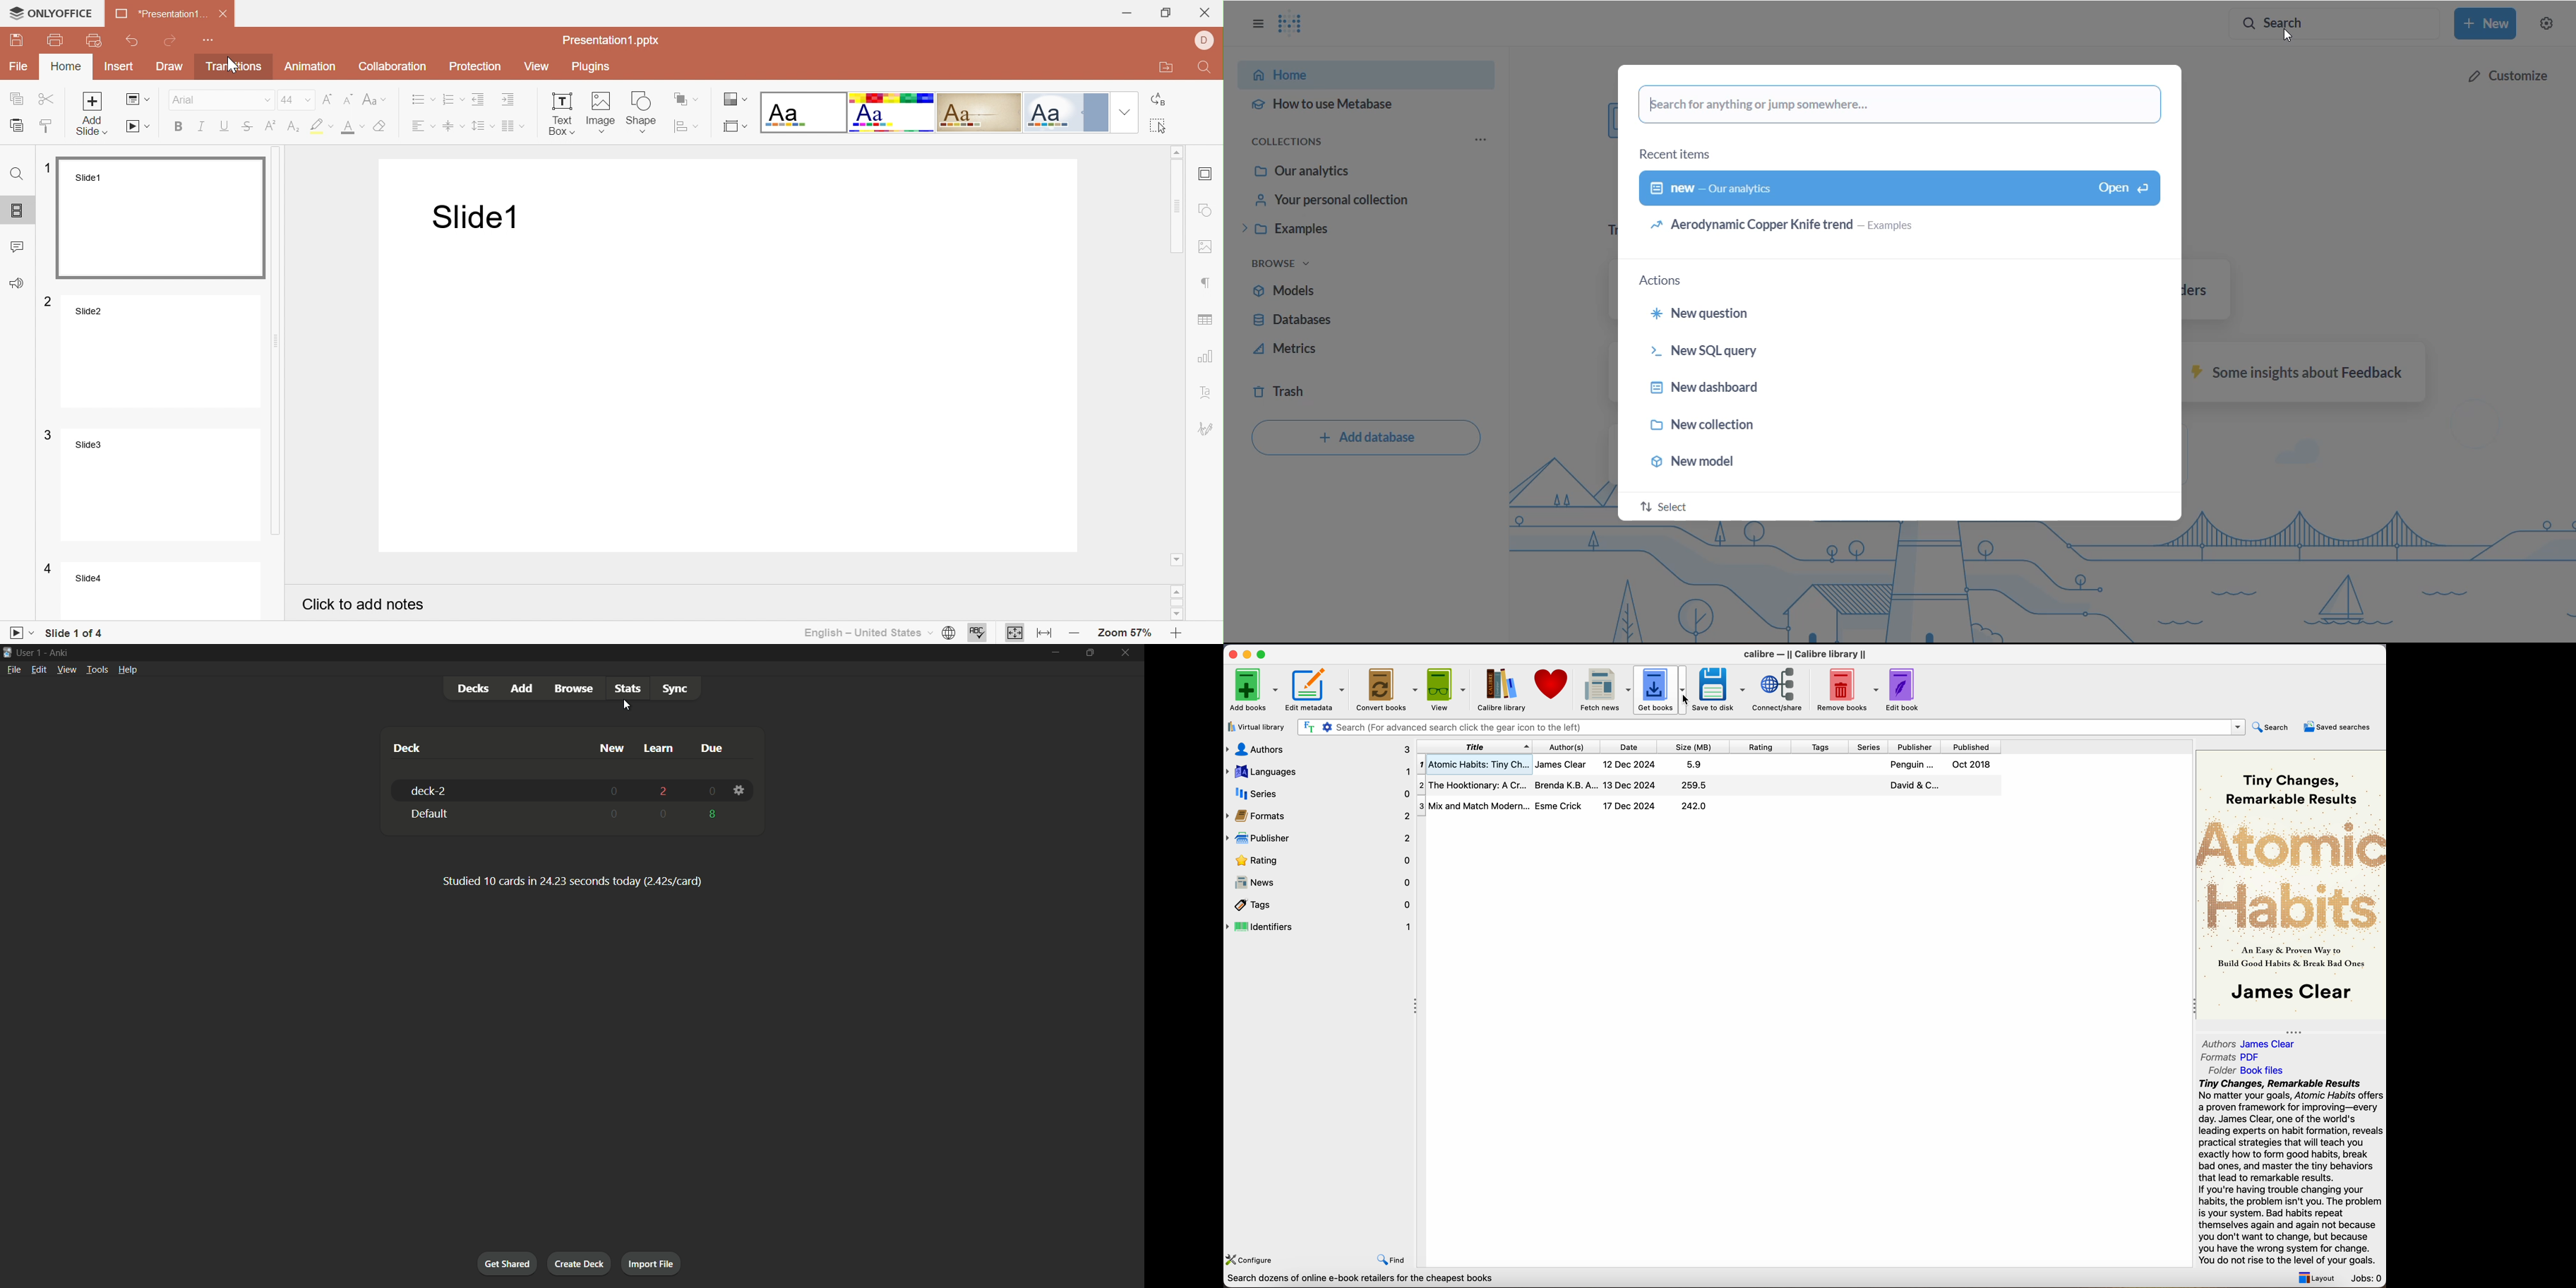 The height and width of the screenshot is (1288, 2576). Describe the element at coordinates (430, 790) in the screenshot. I see `Deck-2` at that location.